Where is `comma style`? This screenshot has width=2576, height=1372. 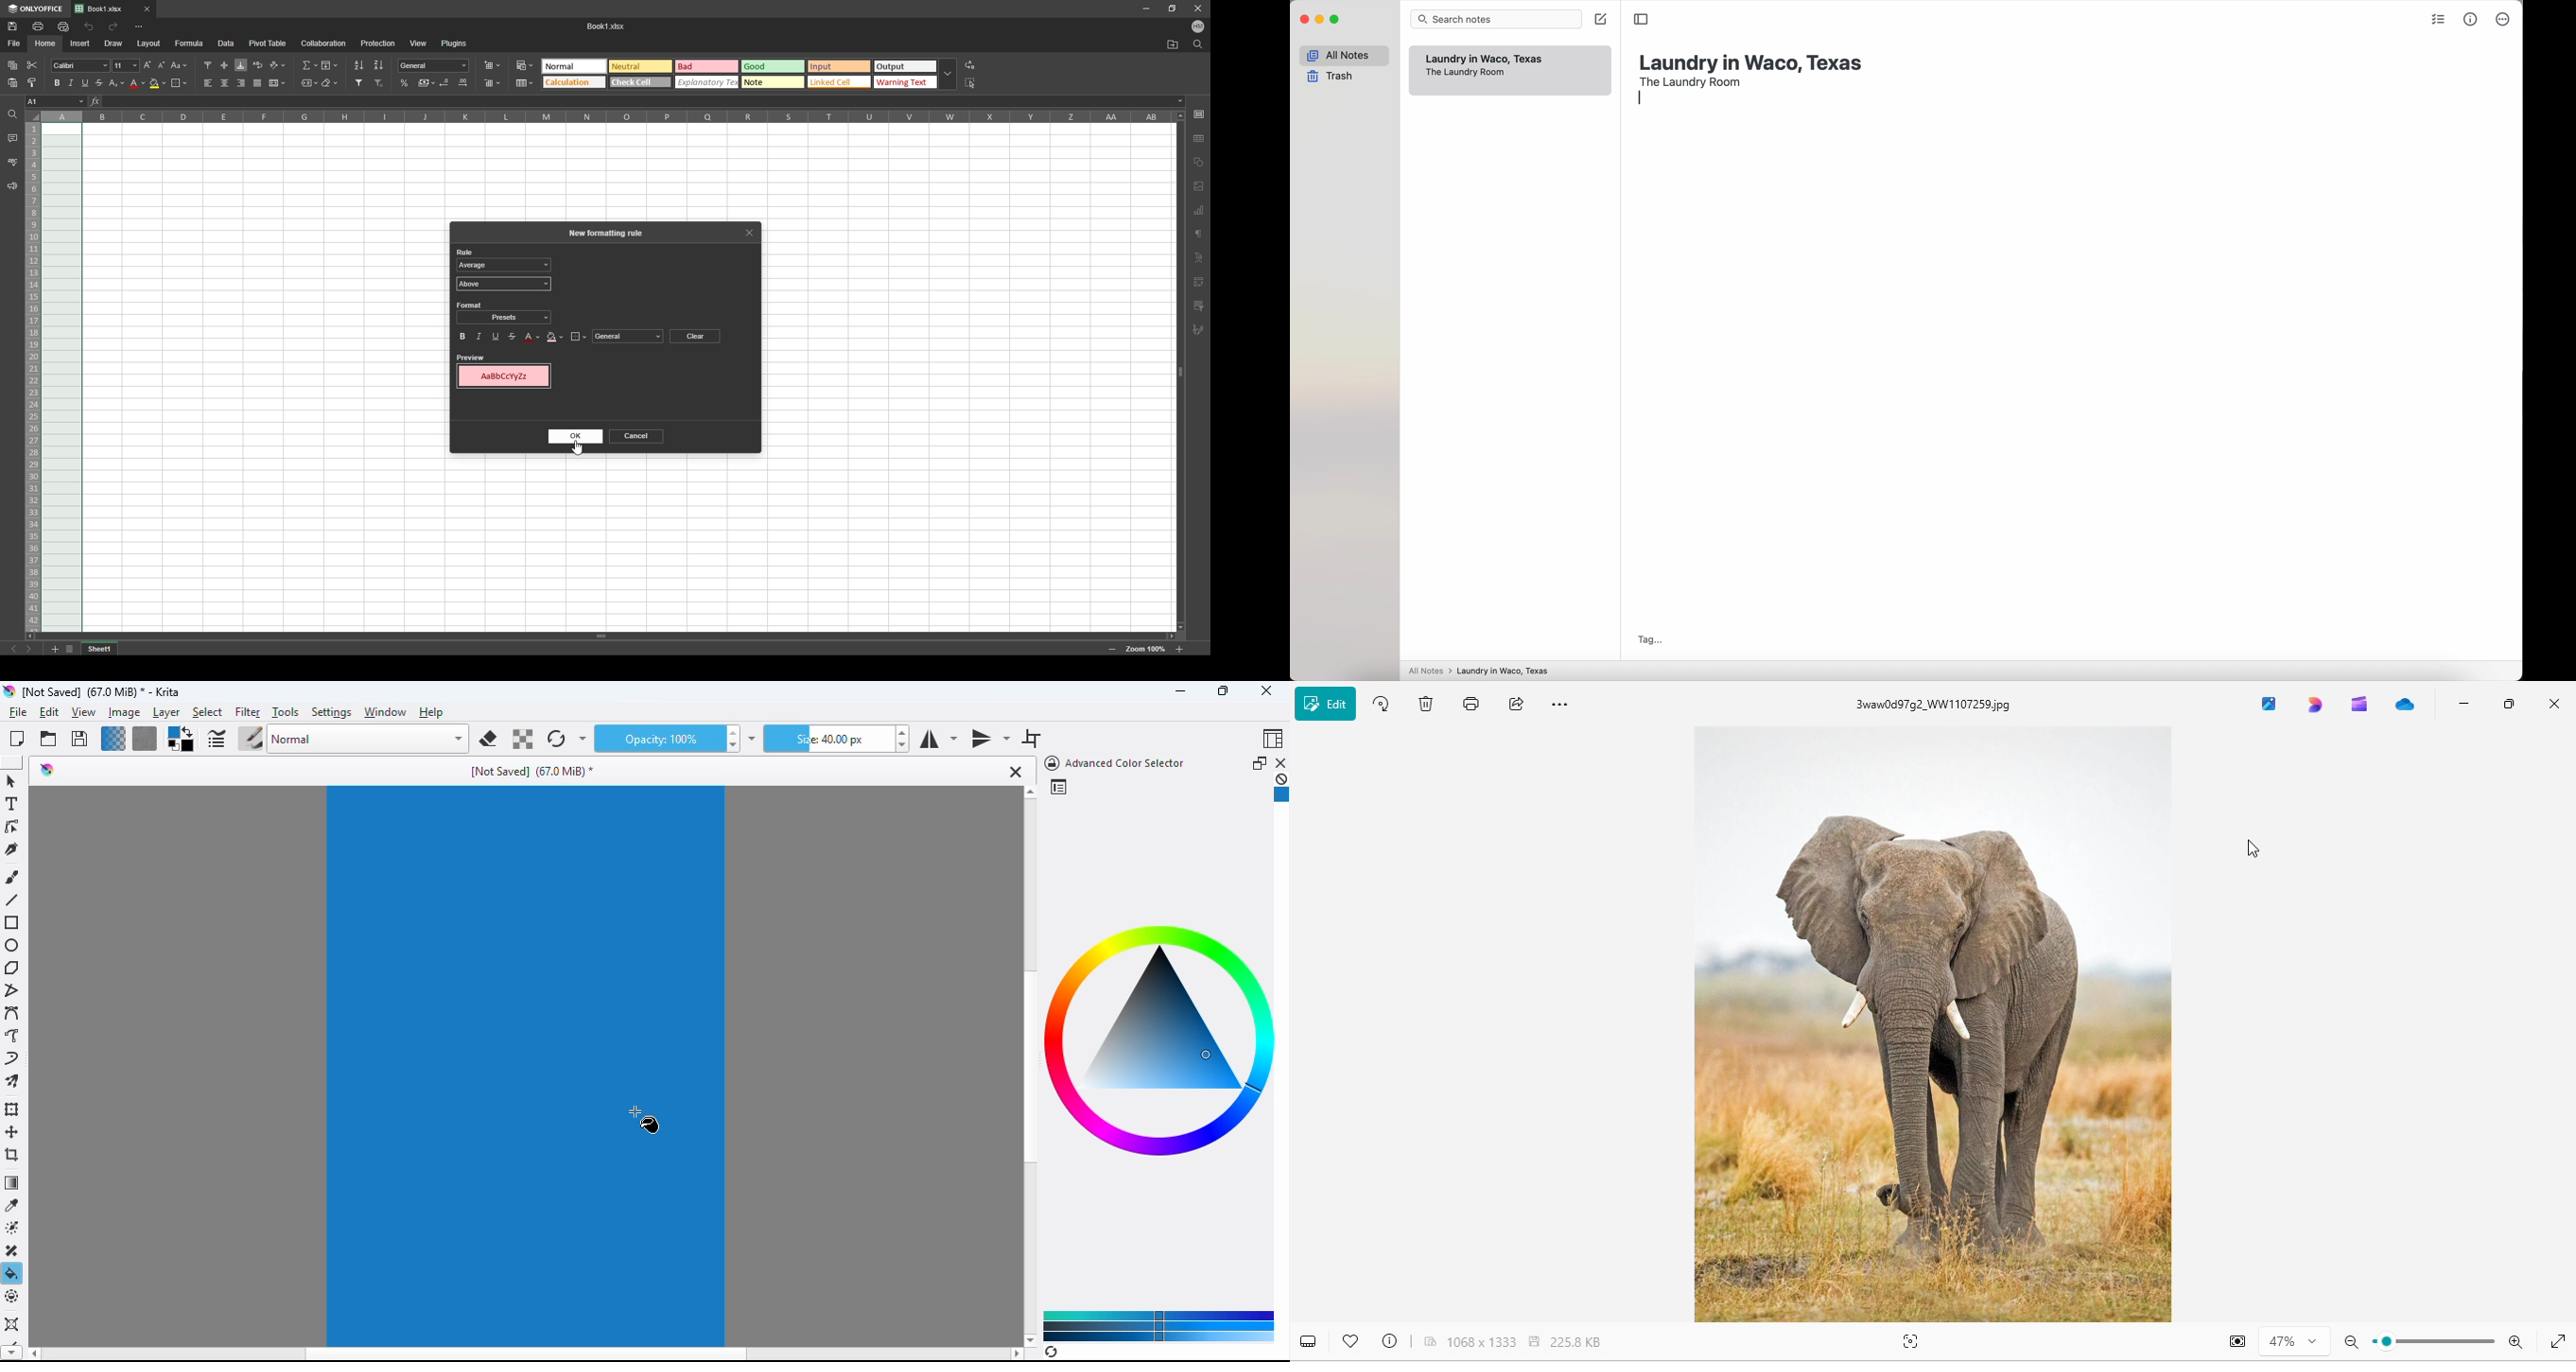 comma style is located at coordinates (427, 83).